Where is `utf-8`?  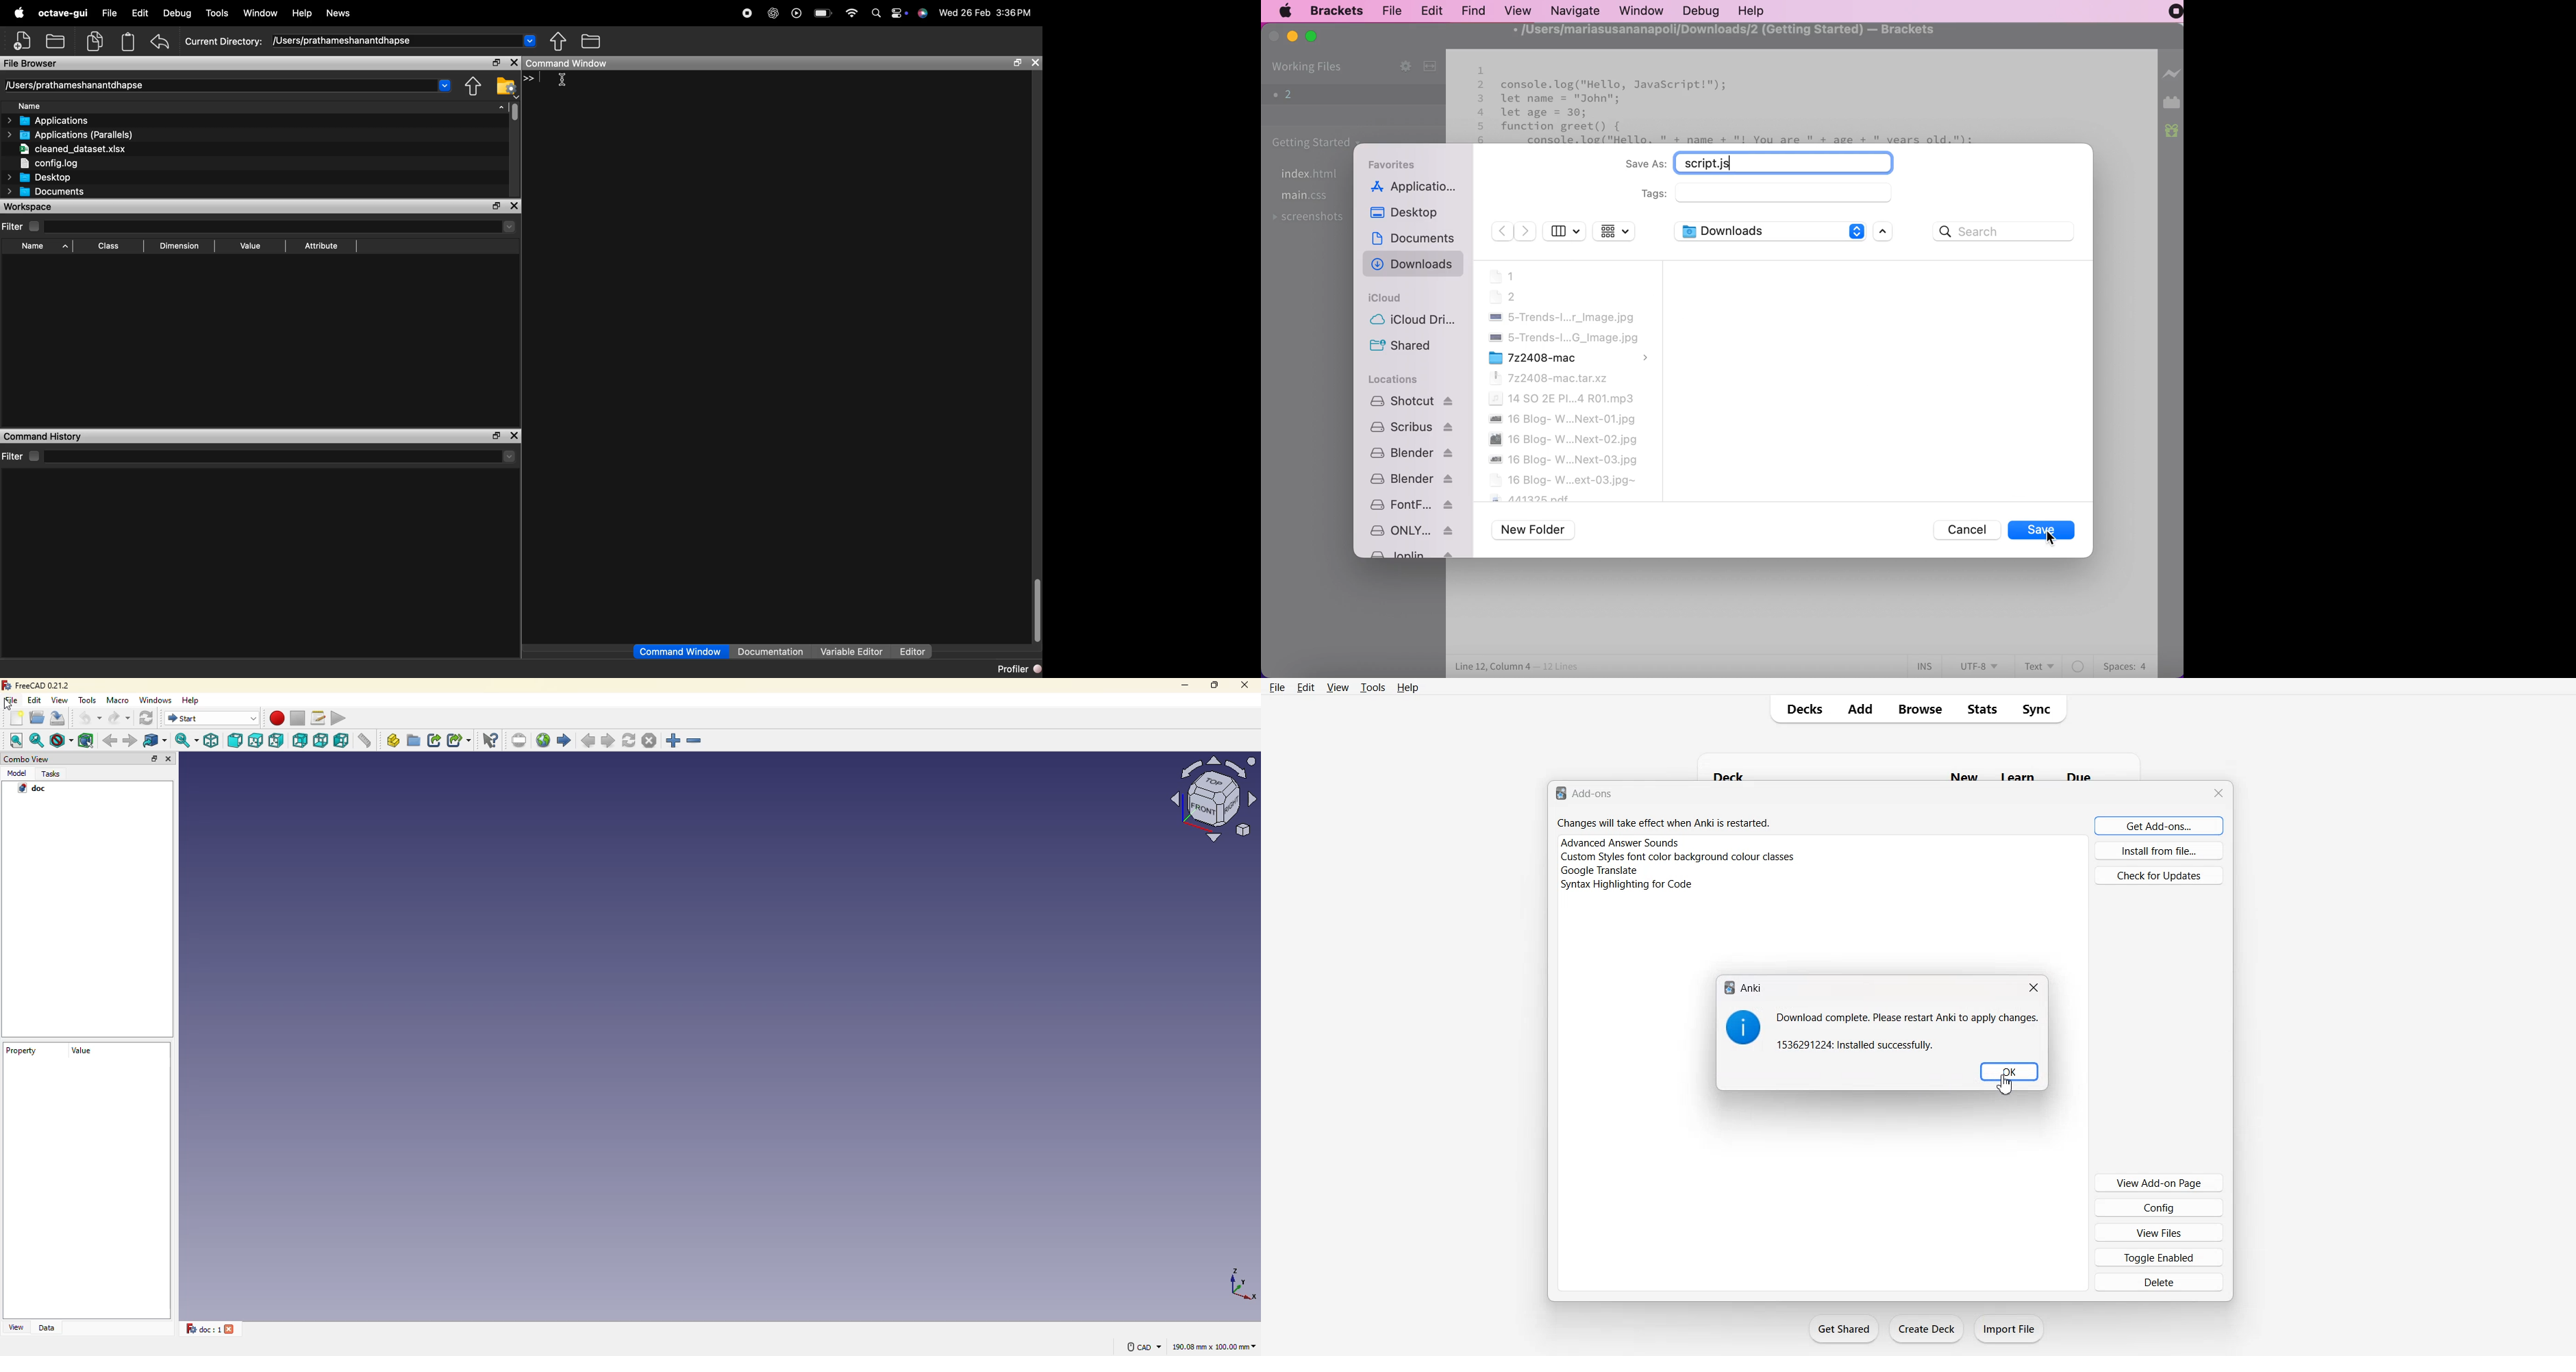 utf-8 is located at coordinates (1978, 666).